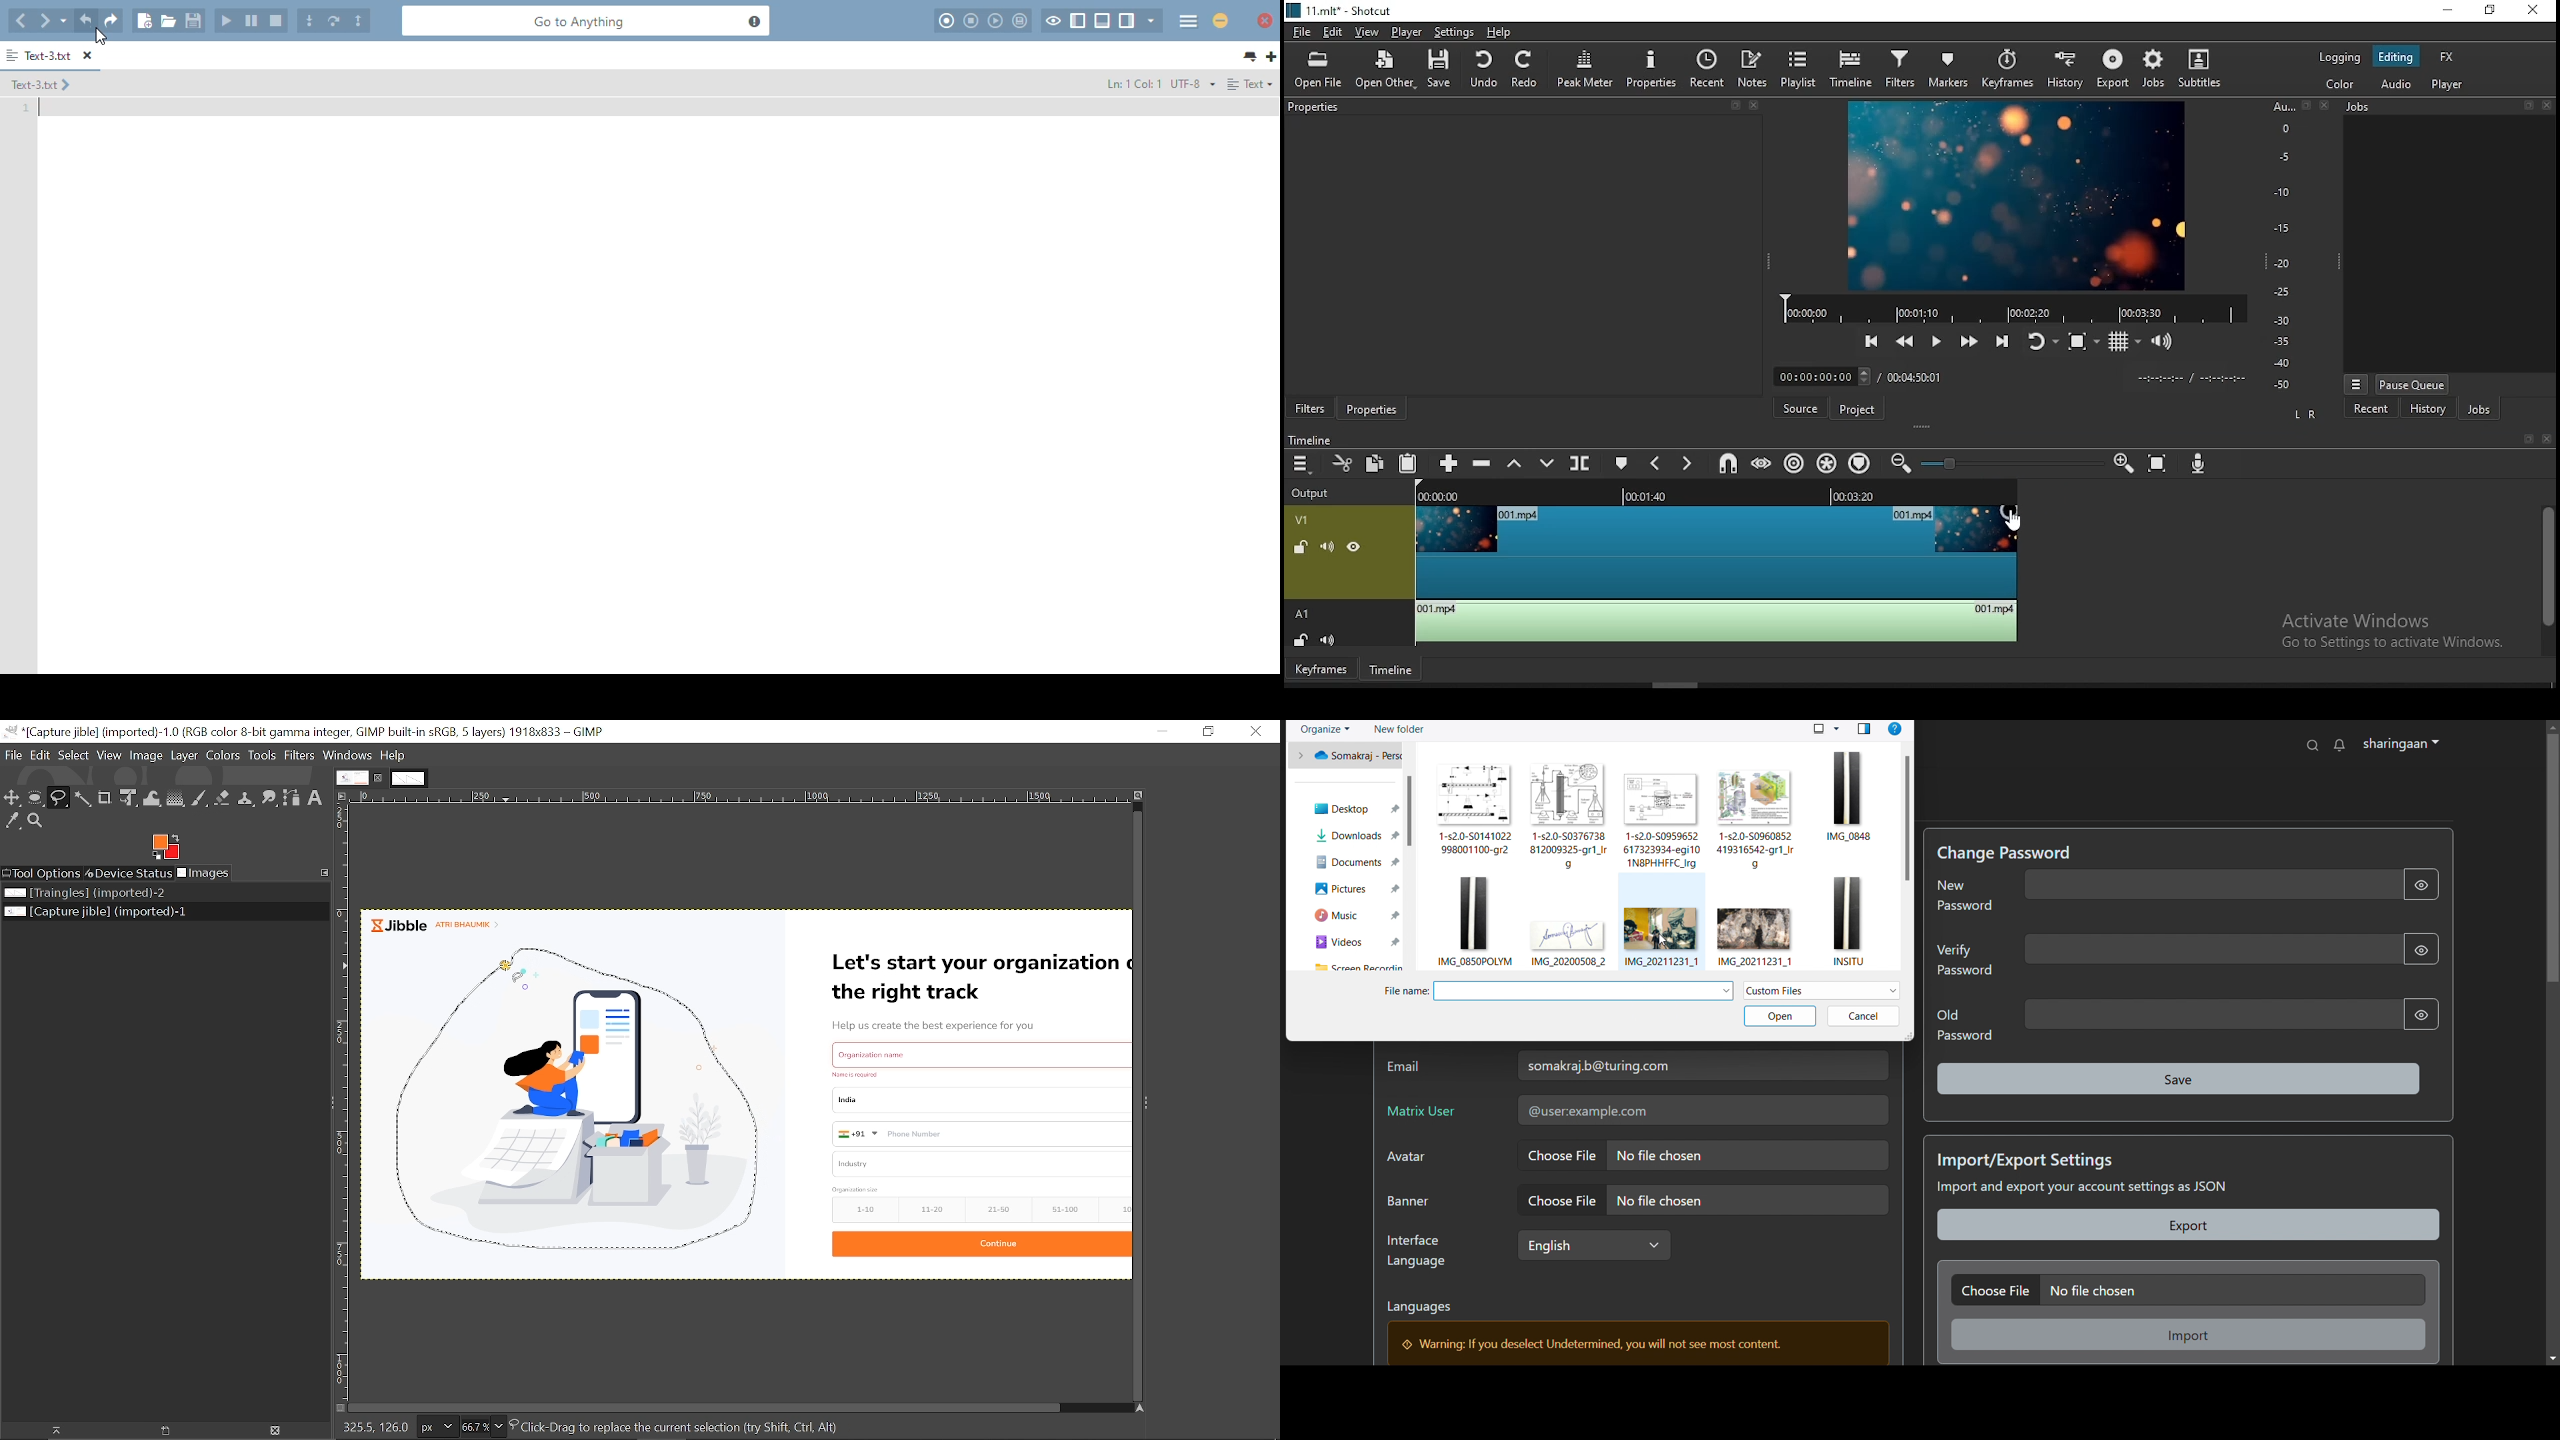 The width and height of the screenshot is (2576, 1456). What do you see at coordinates (112, 21) in the screenshot?
I see `redo last action` at bounding box center [112, 21].